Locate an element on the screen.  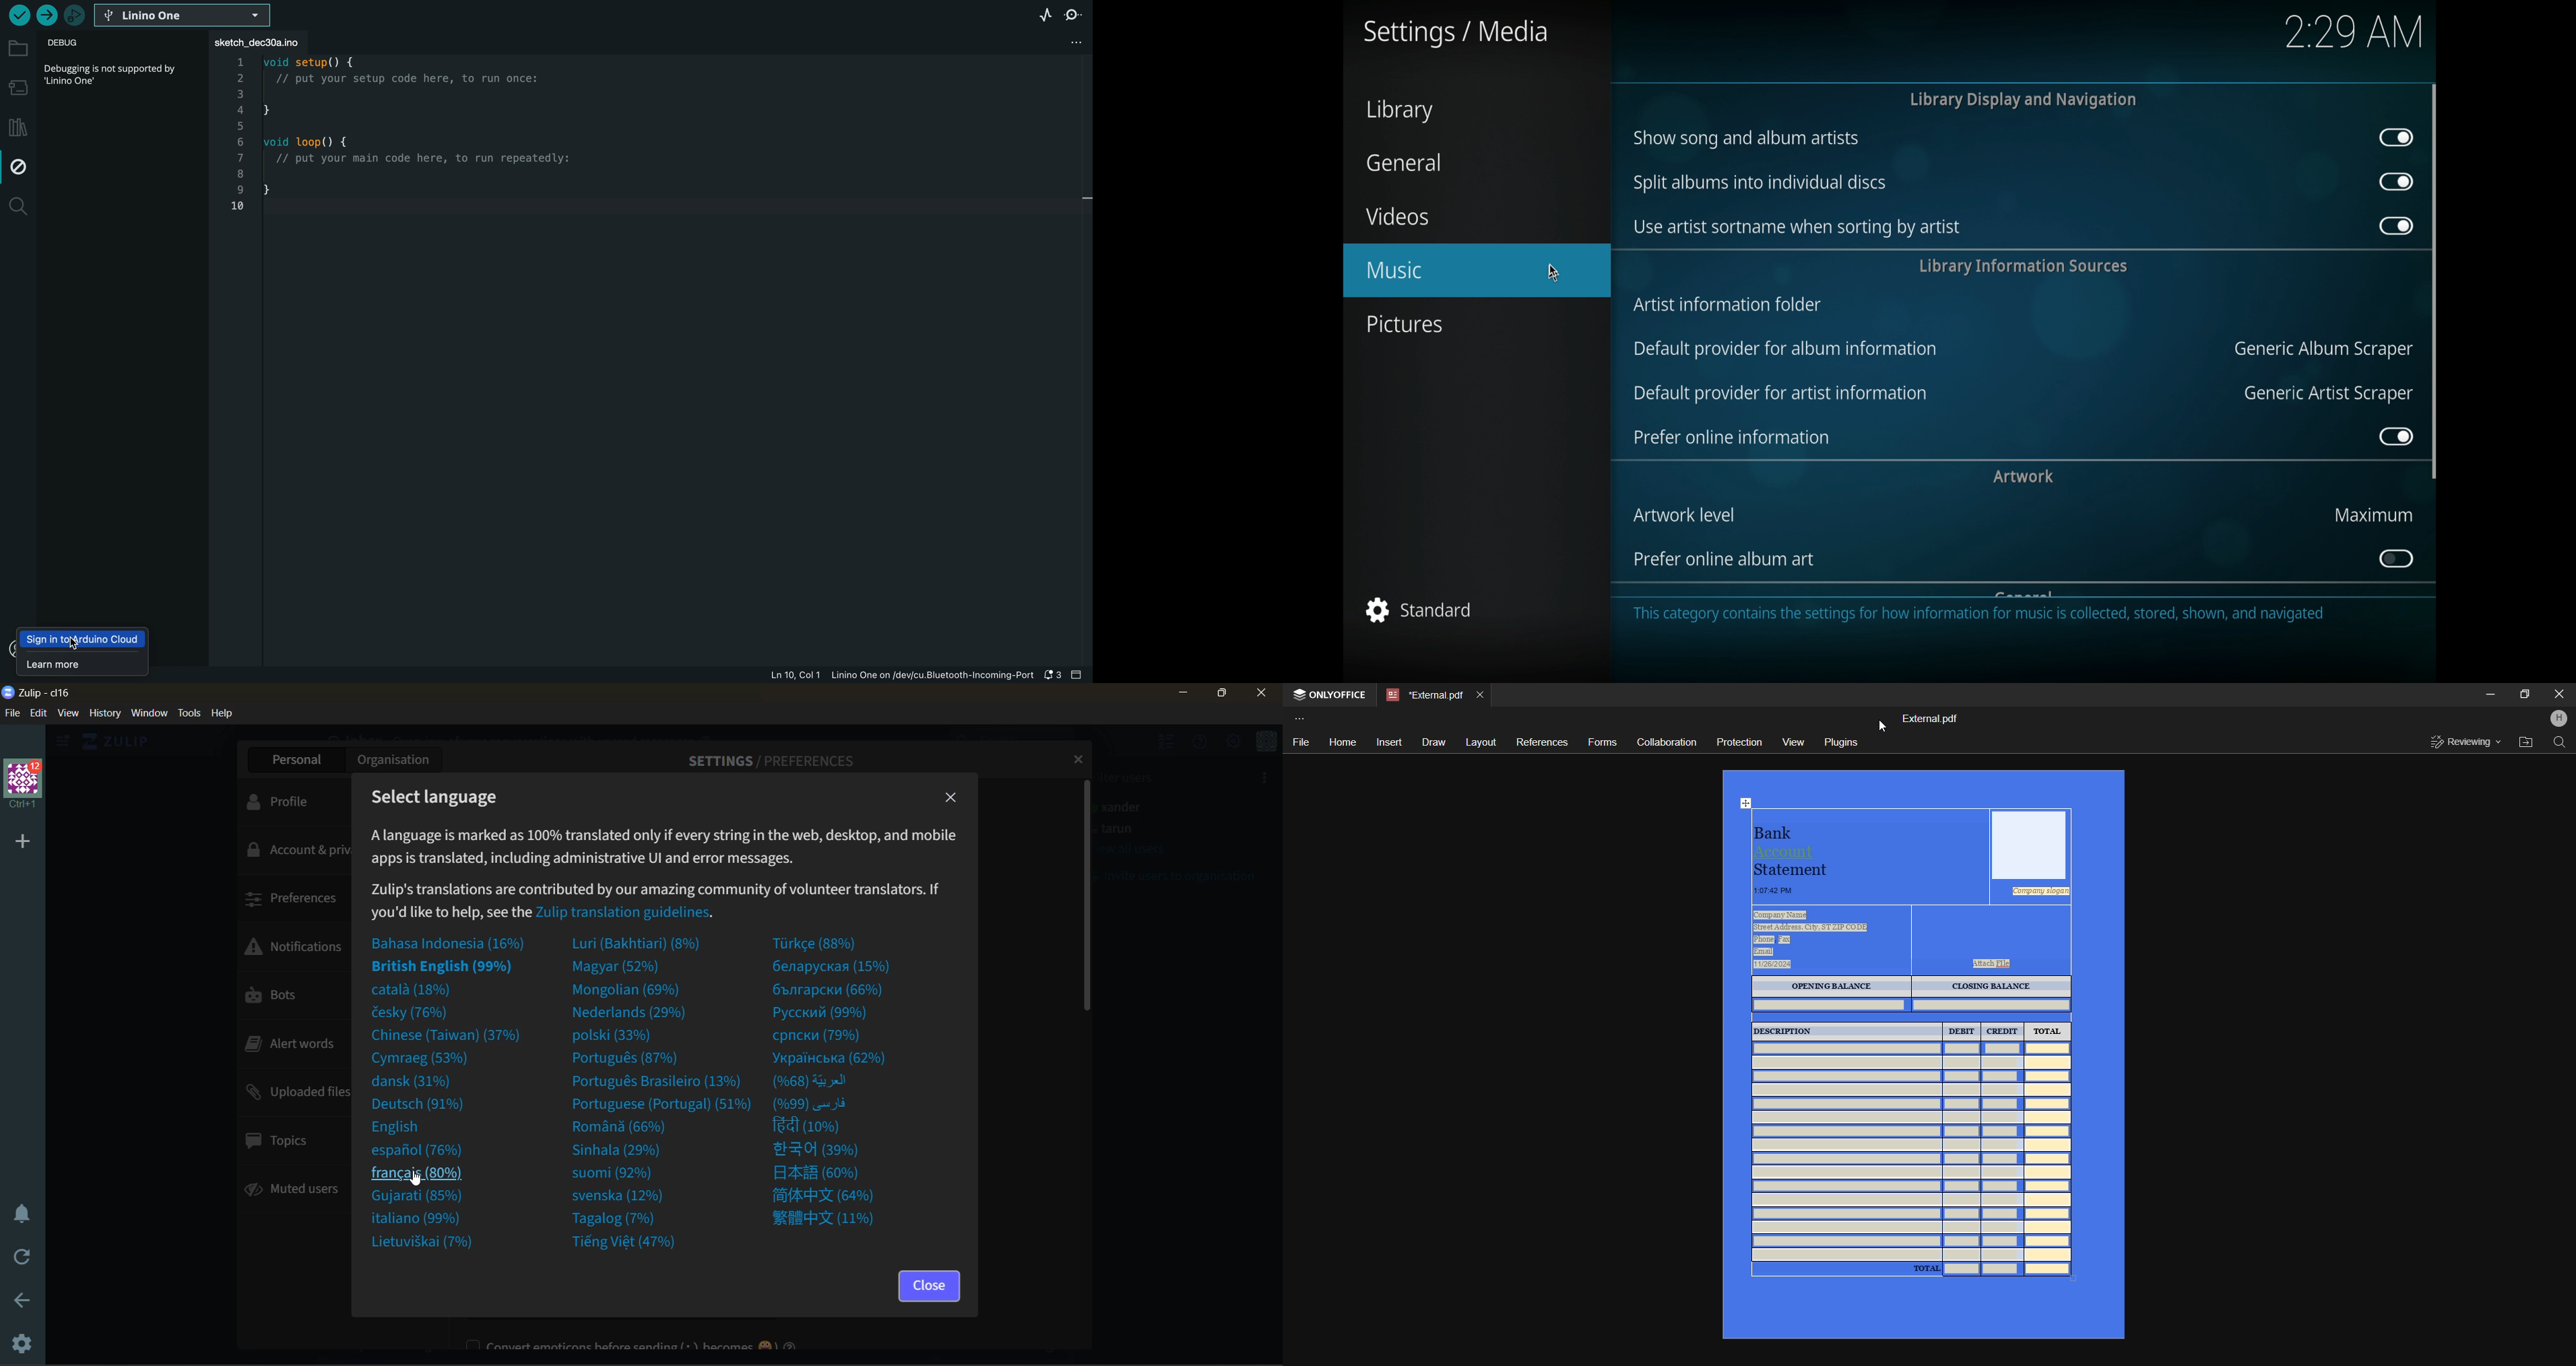
library is located at coordinates (1400, 113).